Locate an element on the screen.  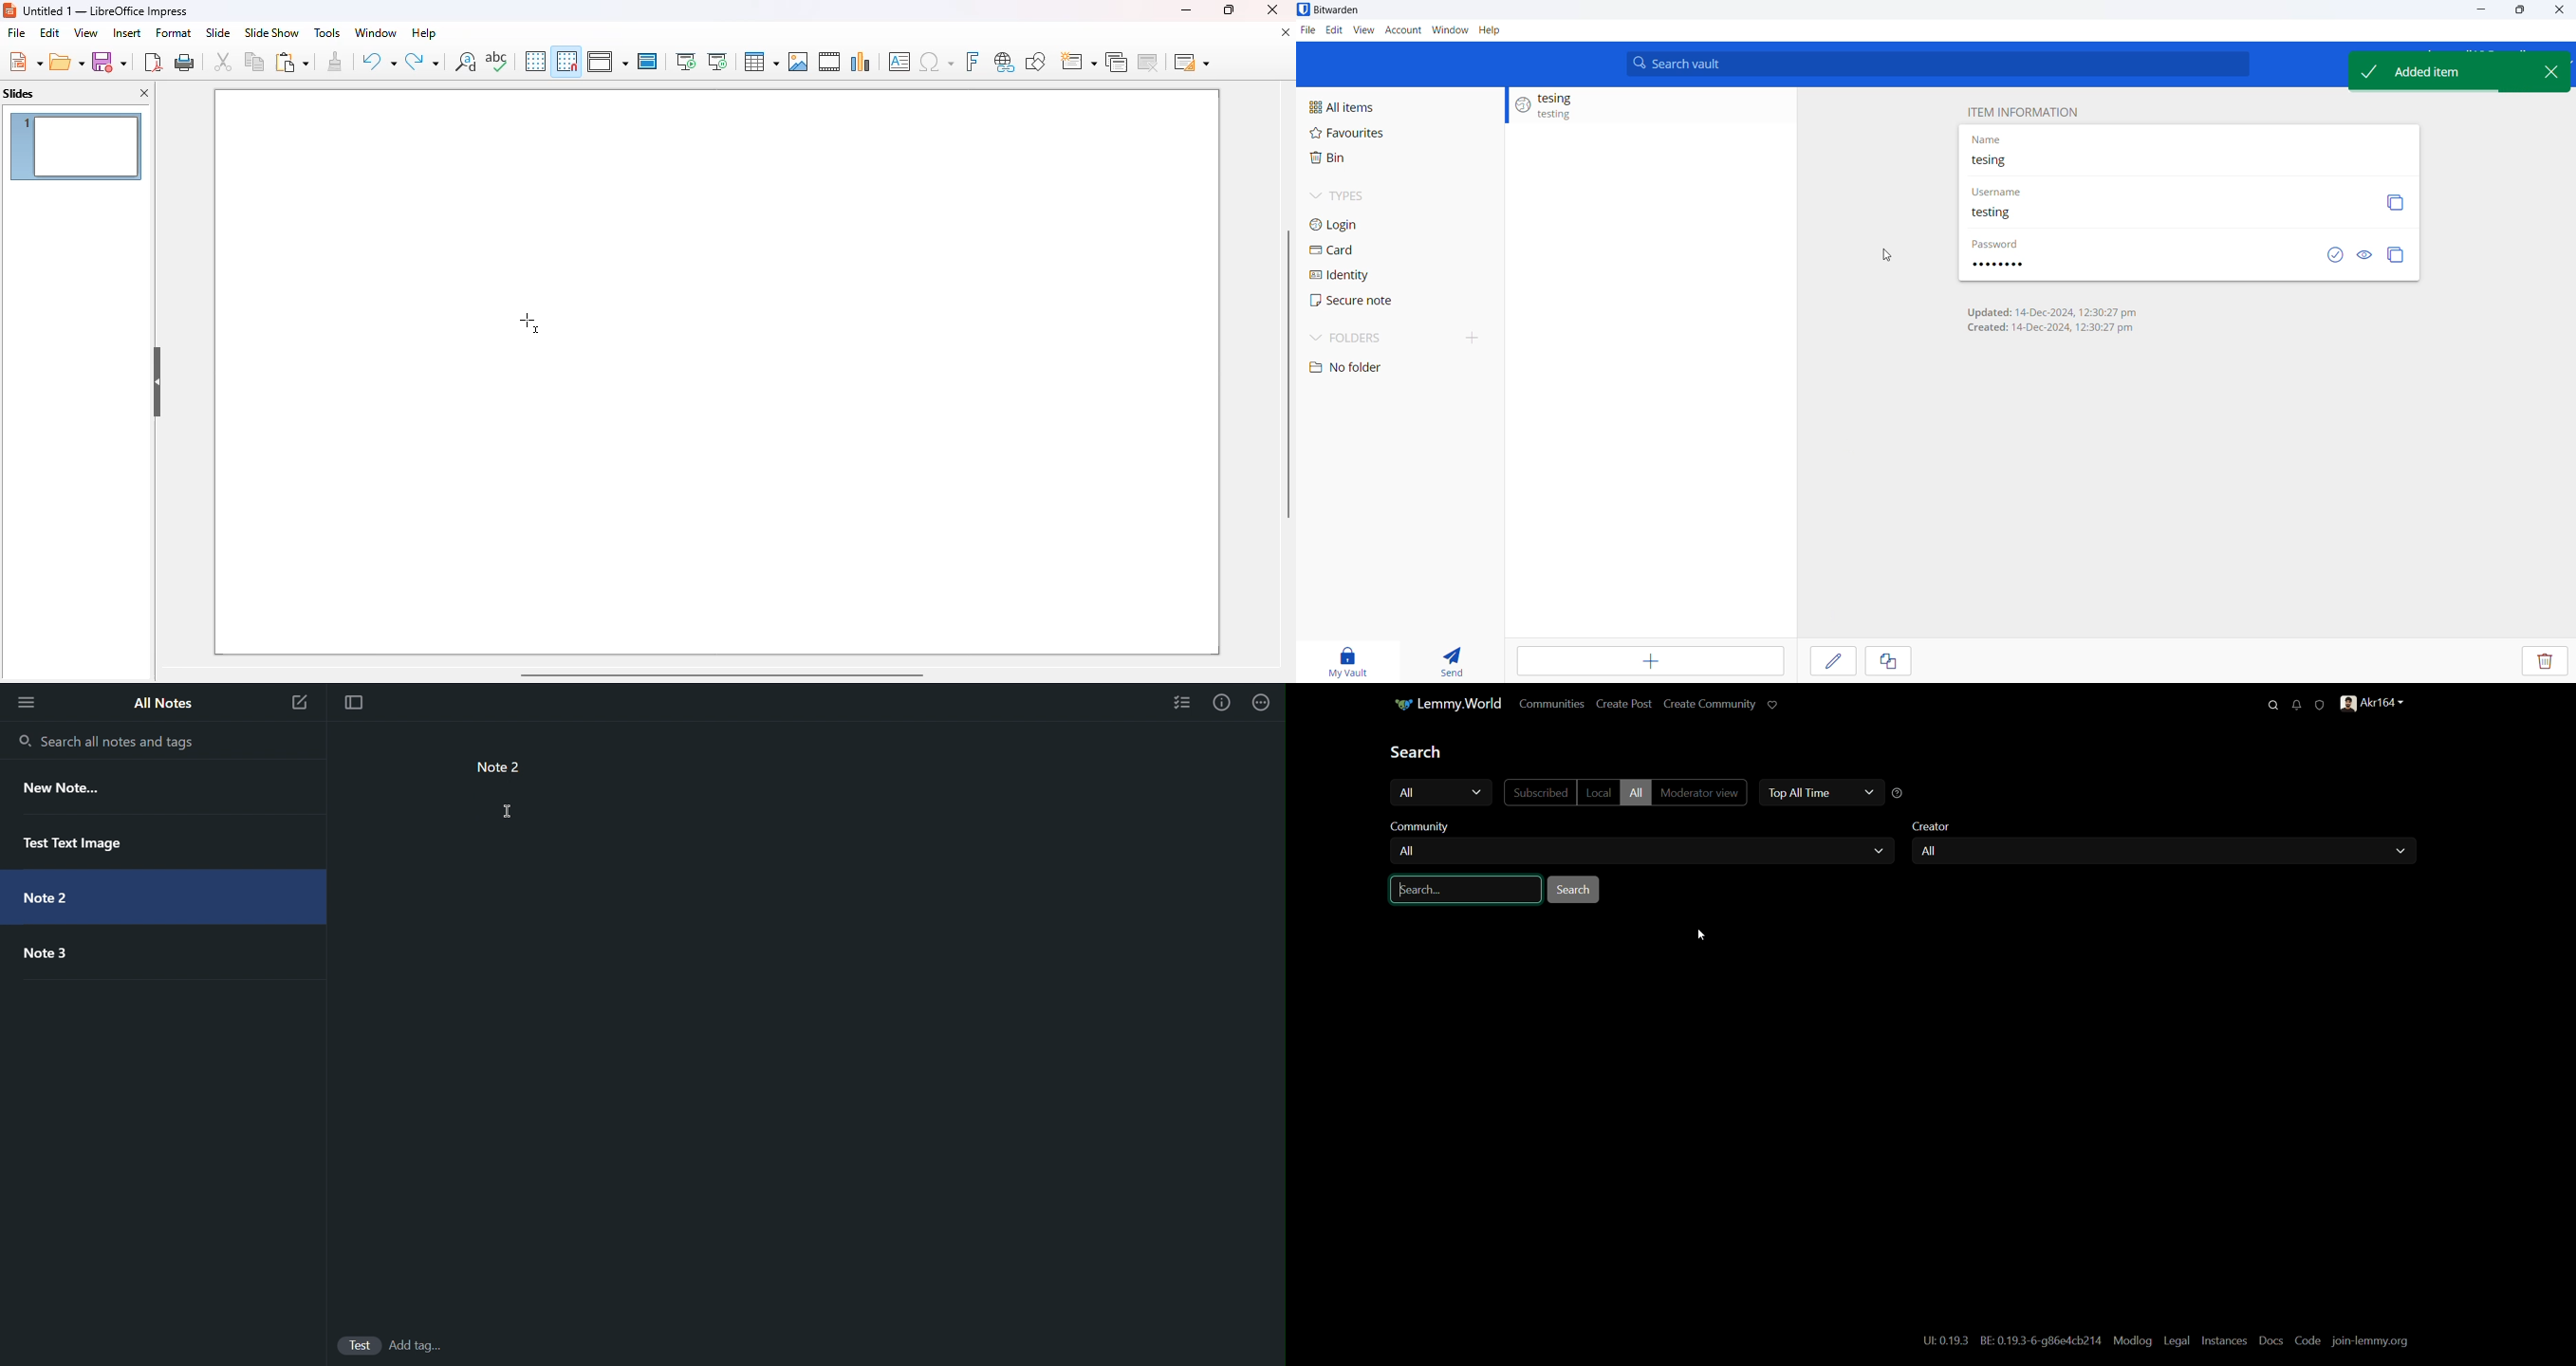
login is located at coordinates (1374, 227).